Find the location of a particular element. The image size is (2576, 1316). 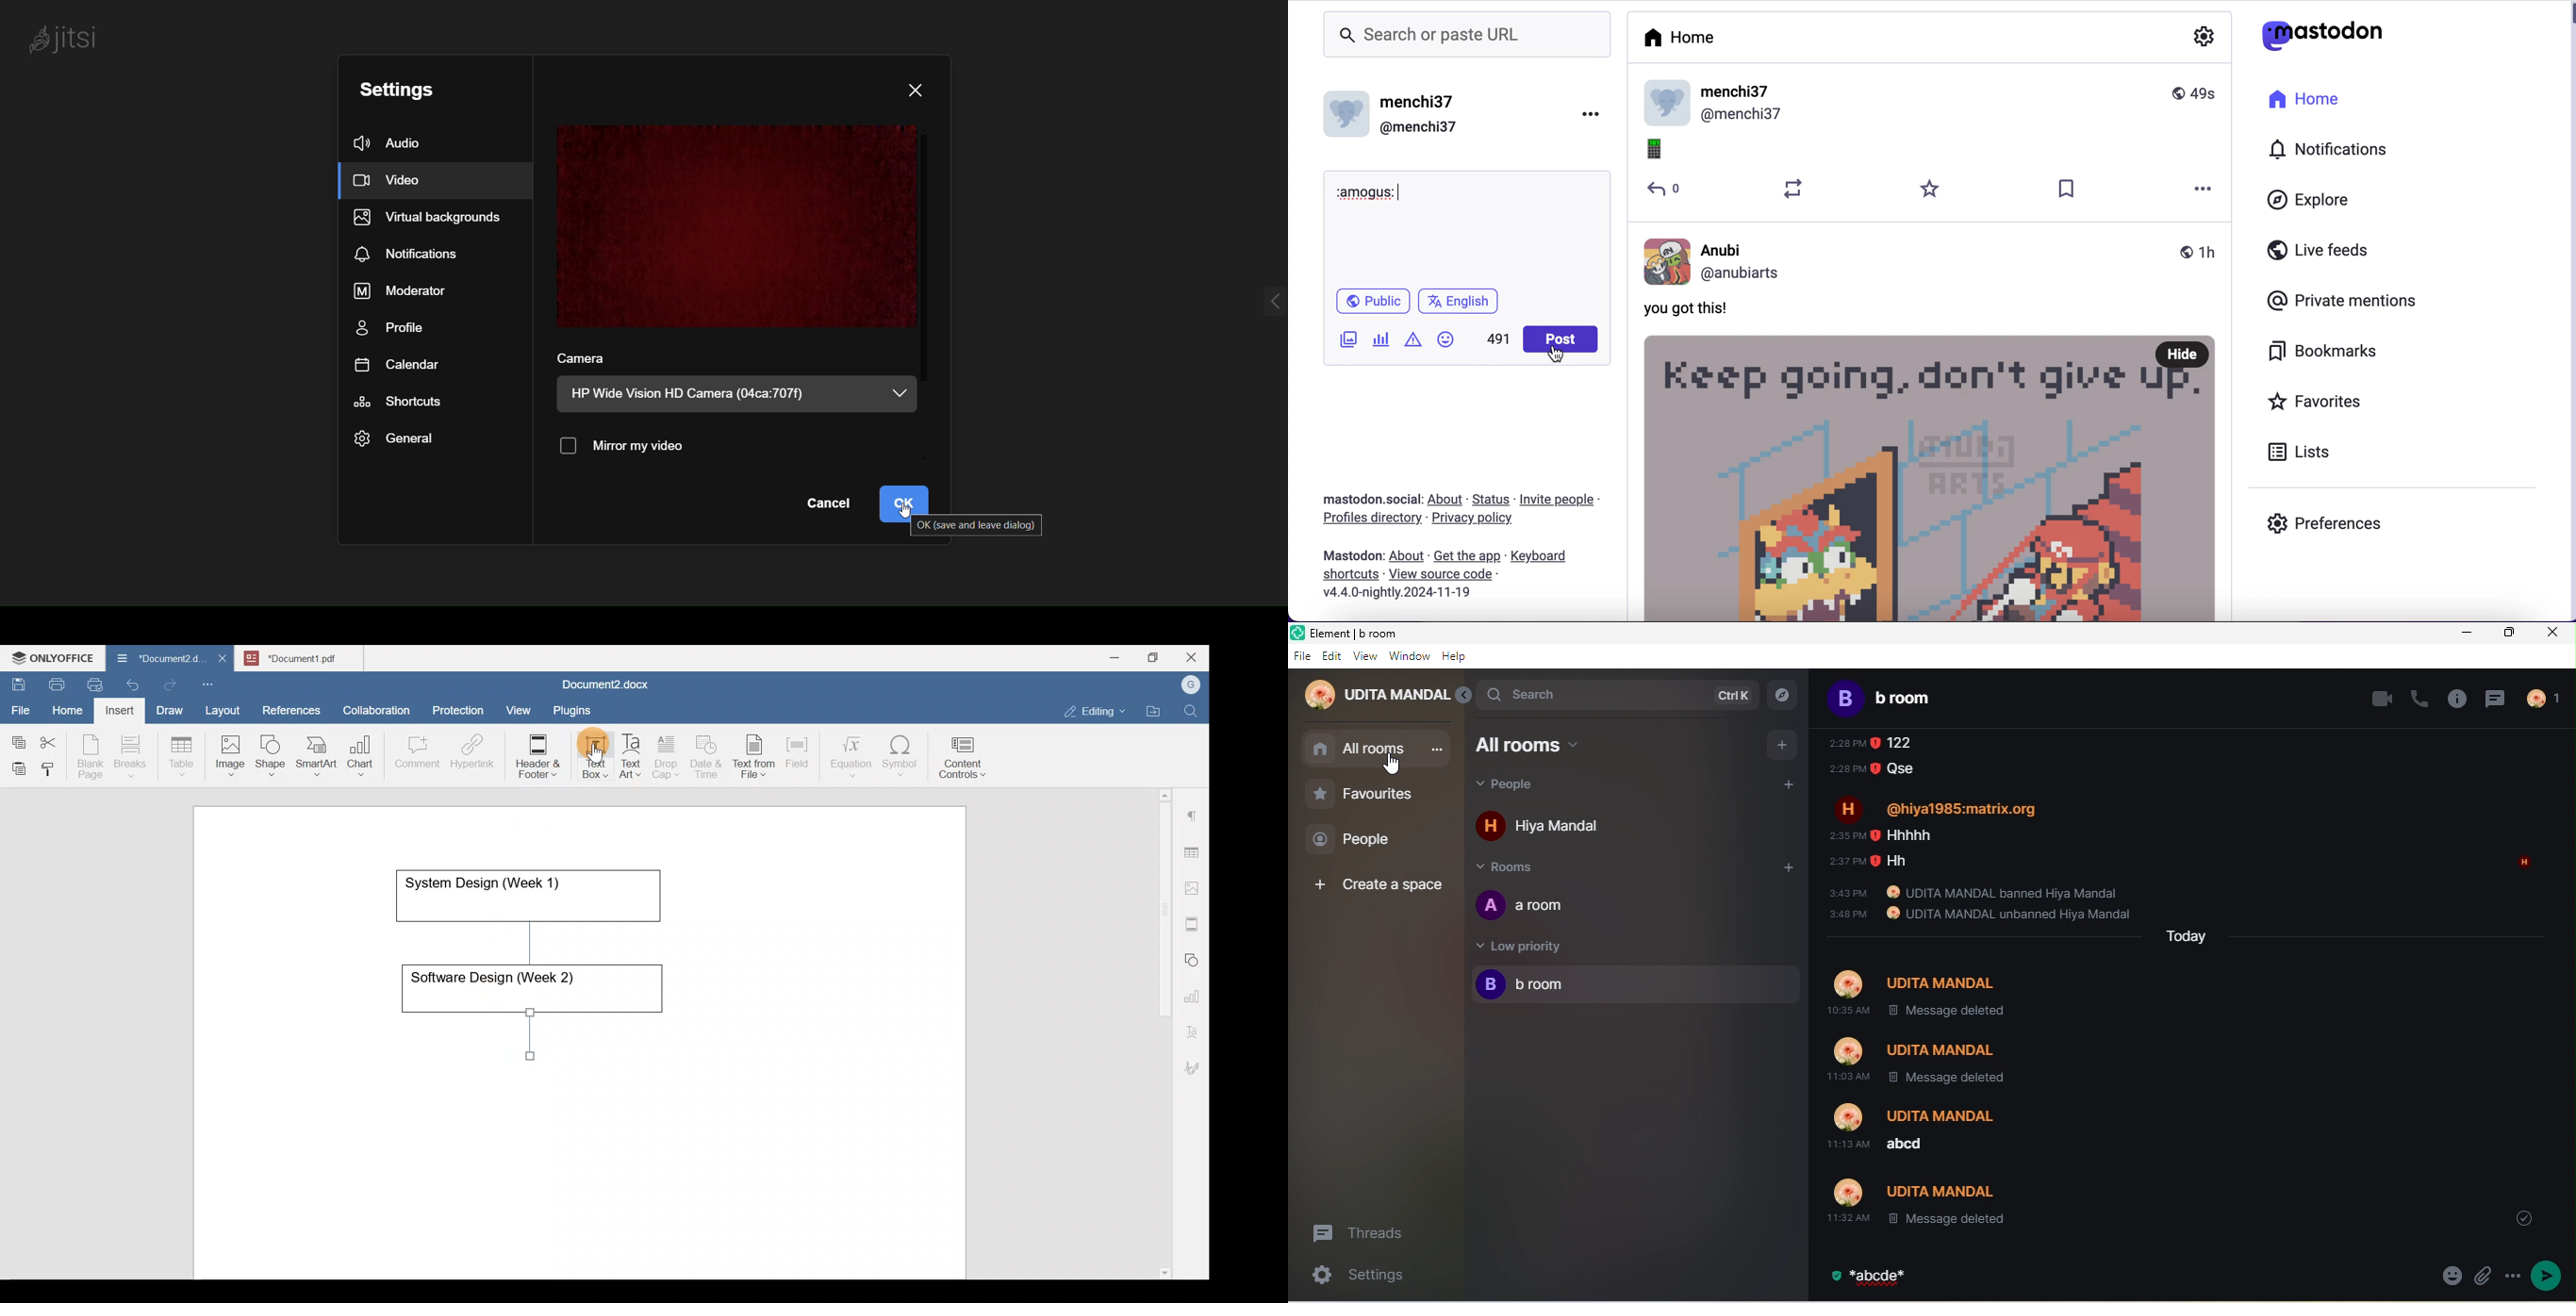

camera is located at coordinates (592, 360).